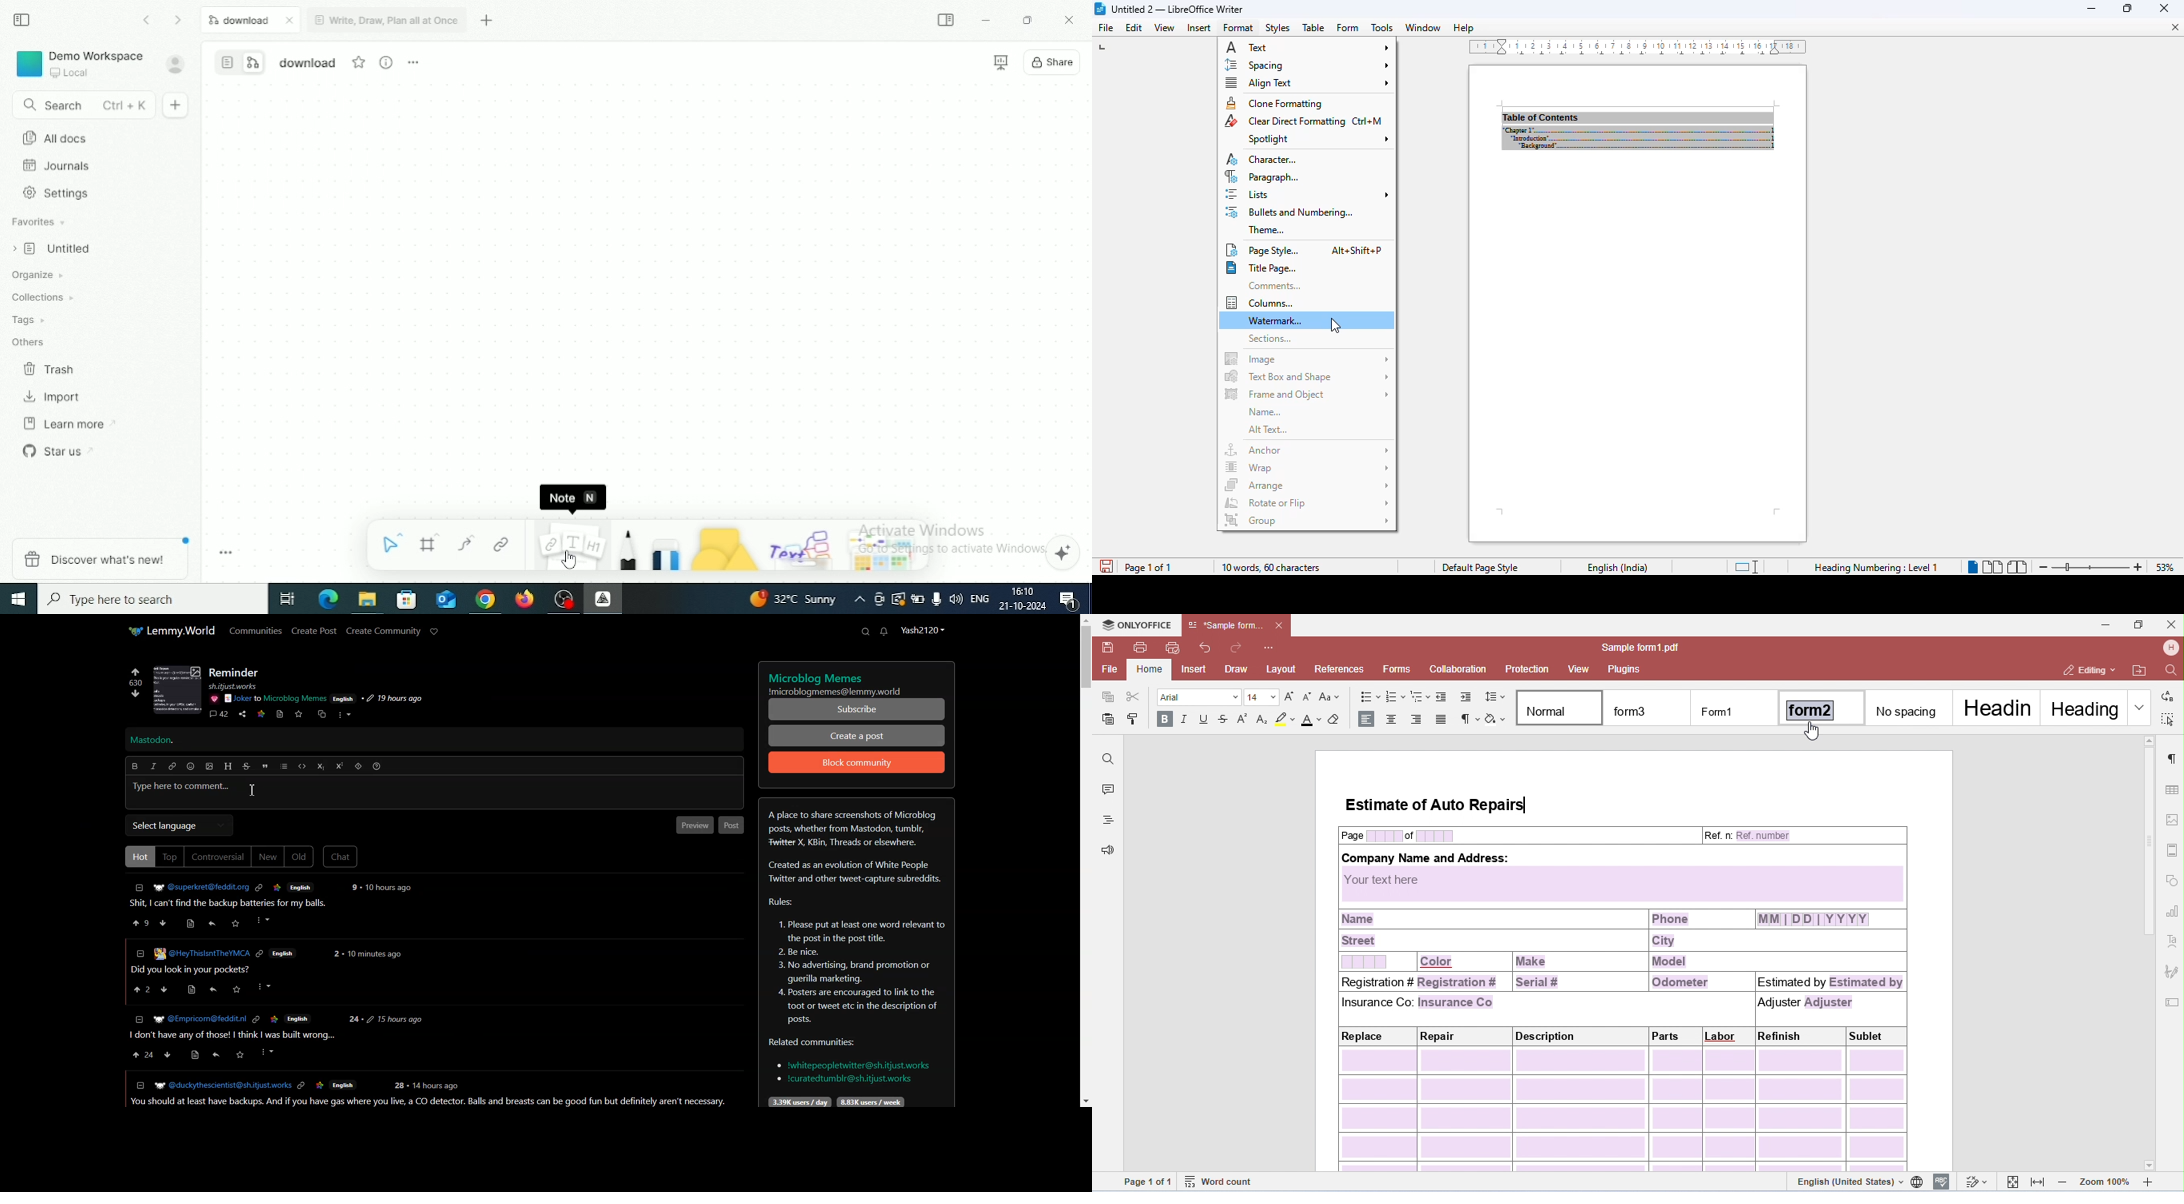 The width and height of the screenshot is (2184, 1204). Describe the element at coordinates (1023, 606) in the screenshot. I see `Date` at that location.